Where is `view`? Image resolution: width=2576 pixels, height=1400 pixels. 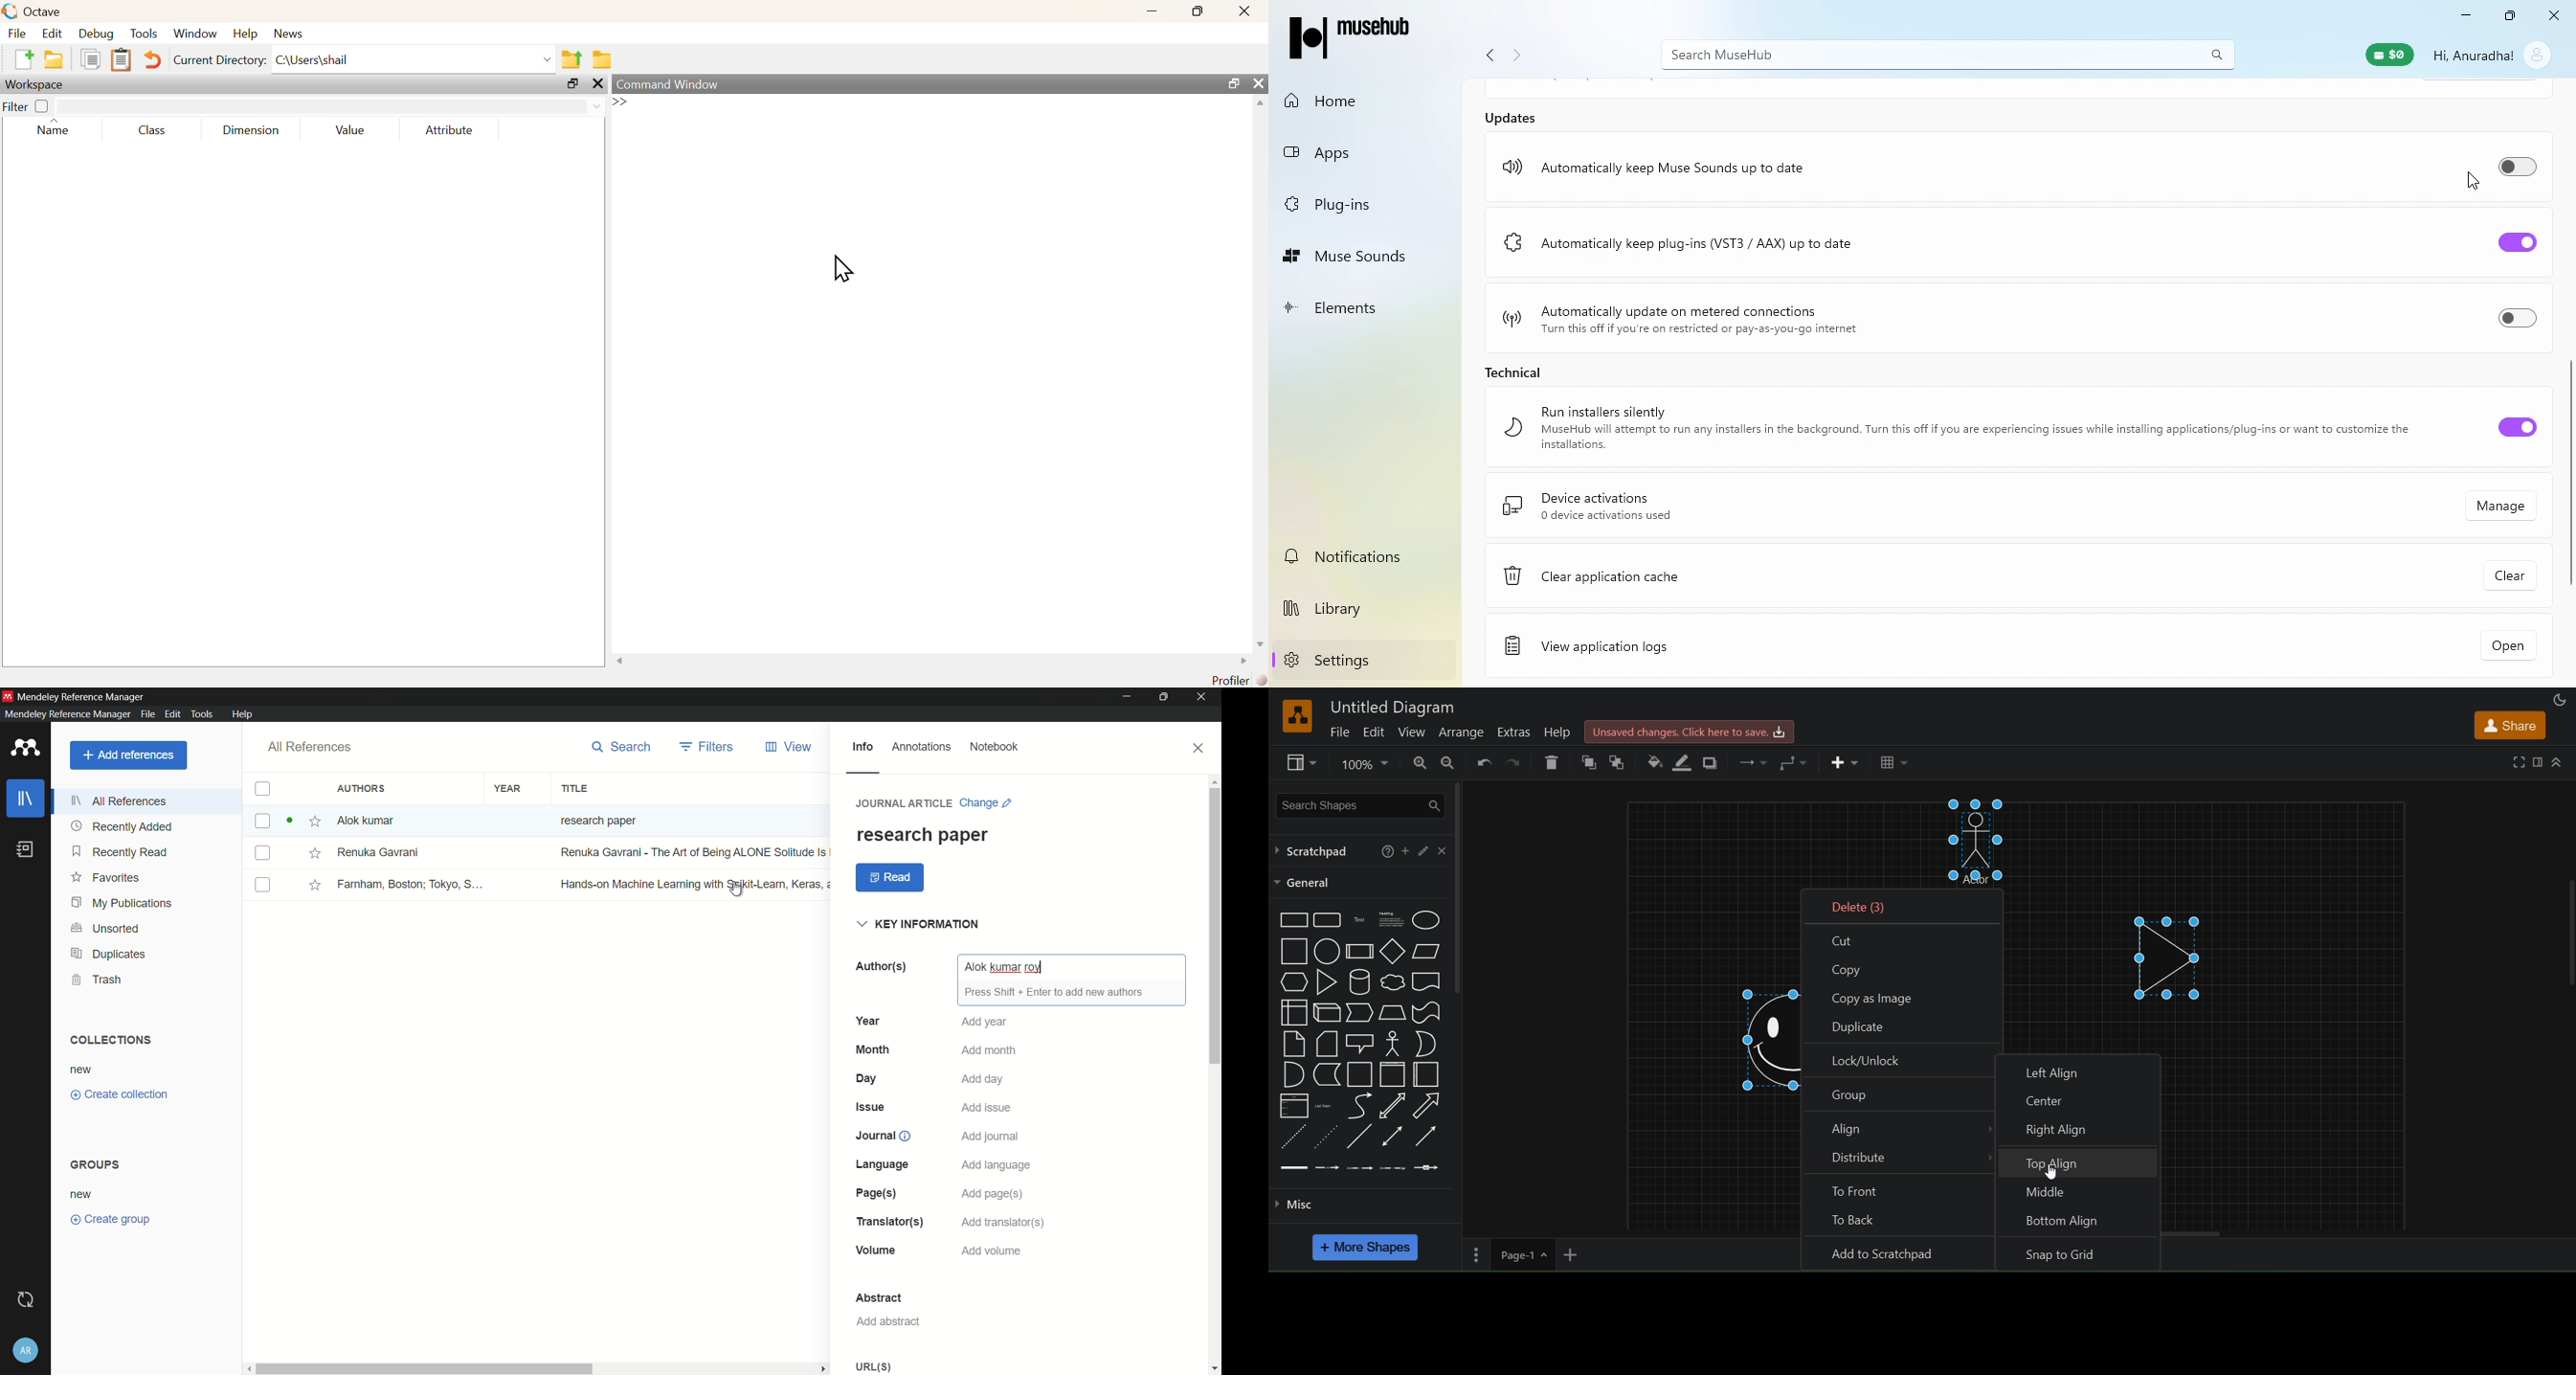 view is located at coordinates (790, 747).